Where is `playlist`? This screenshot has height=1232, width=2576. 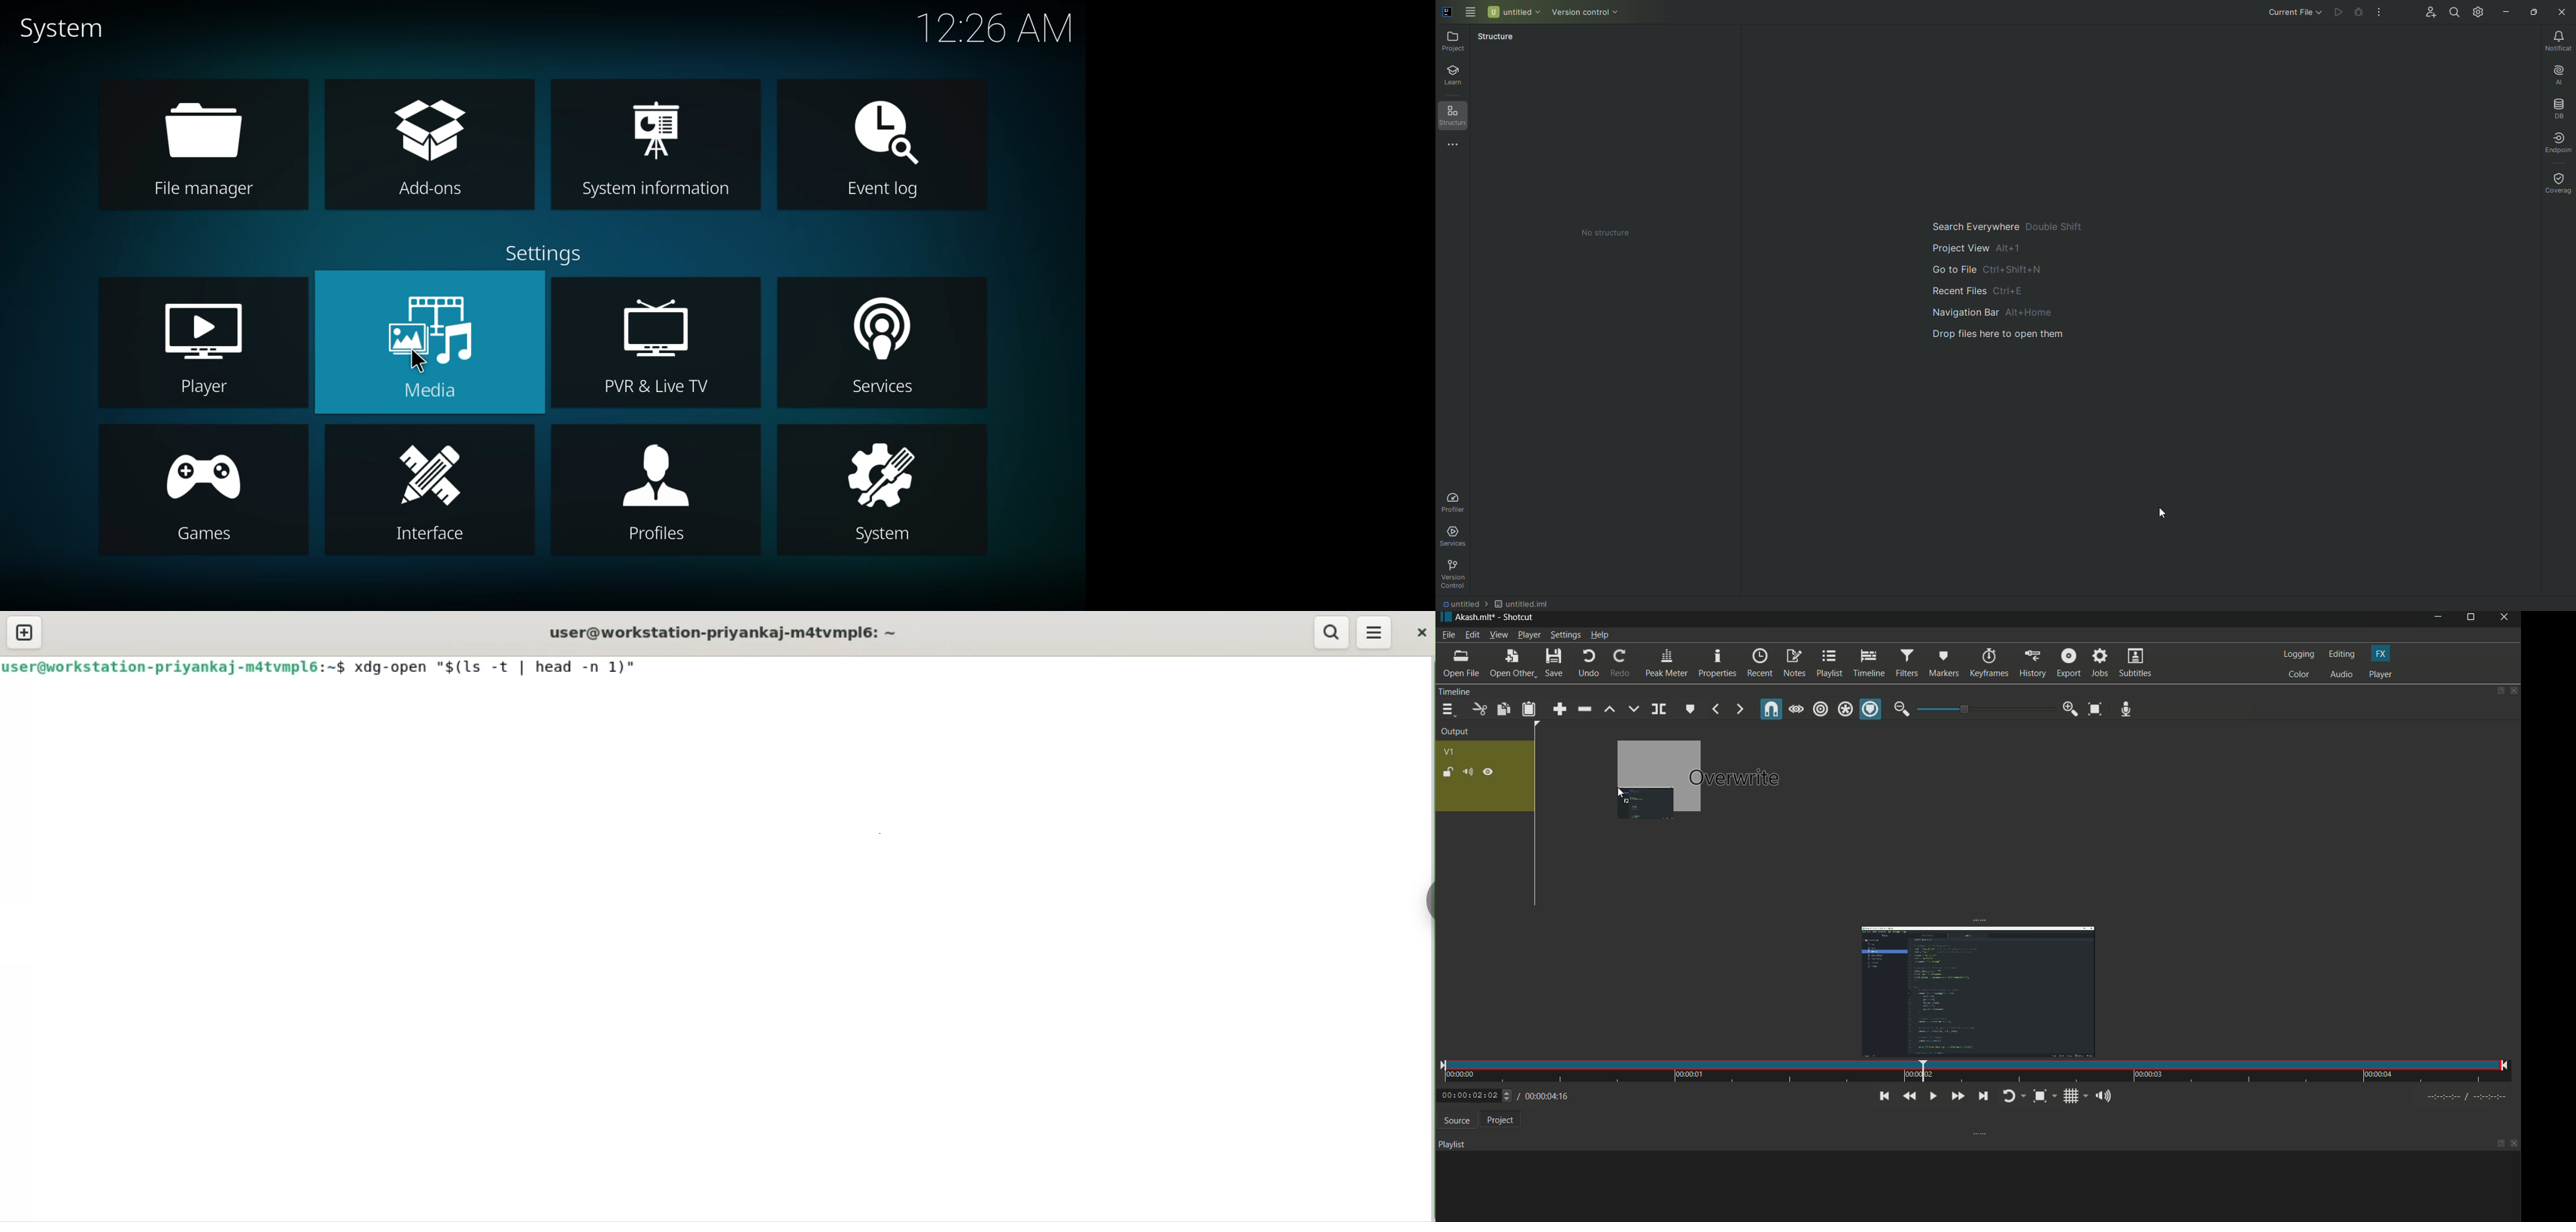 playlist is located at coordinates (1829, 664).